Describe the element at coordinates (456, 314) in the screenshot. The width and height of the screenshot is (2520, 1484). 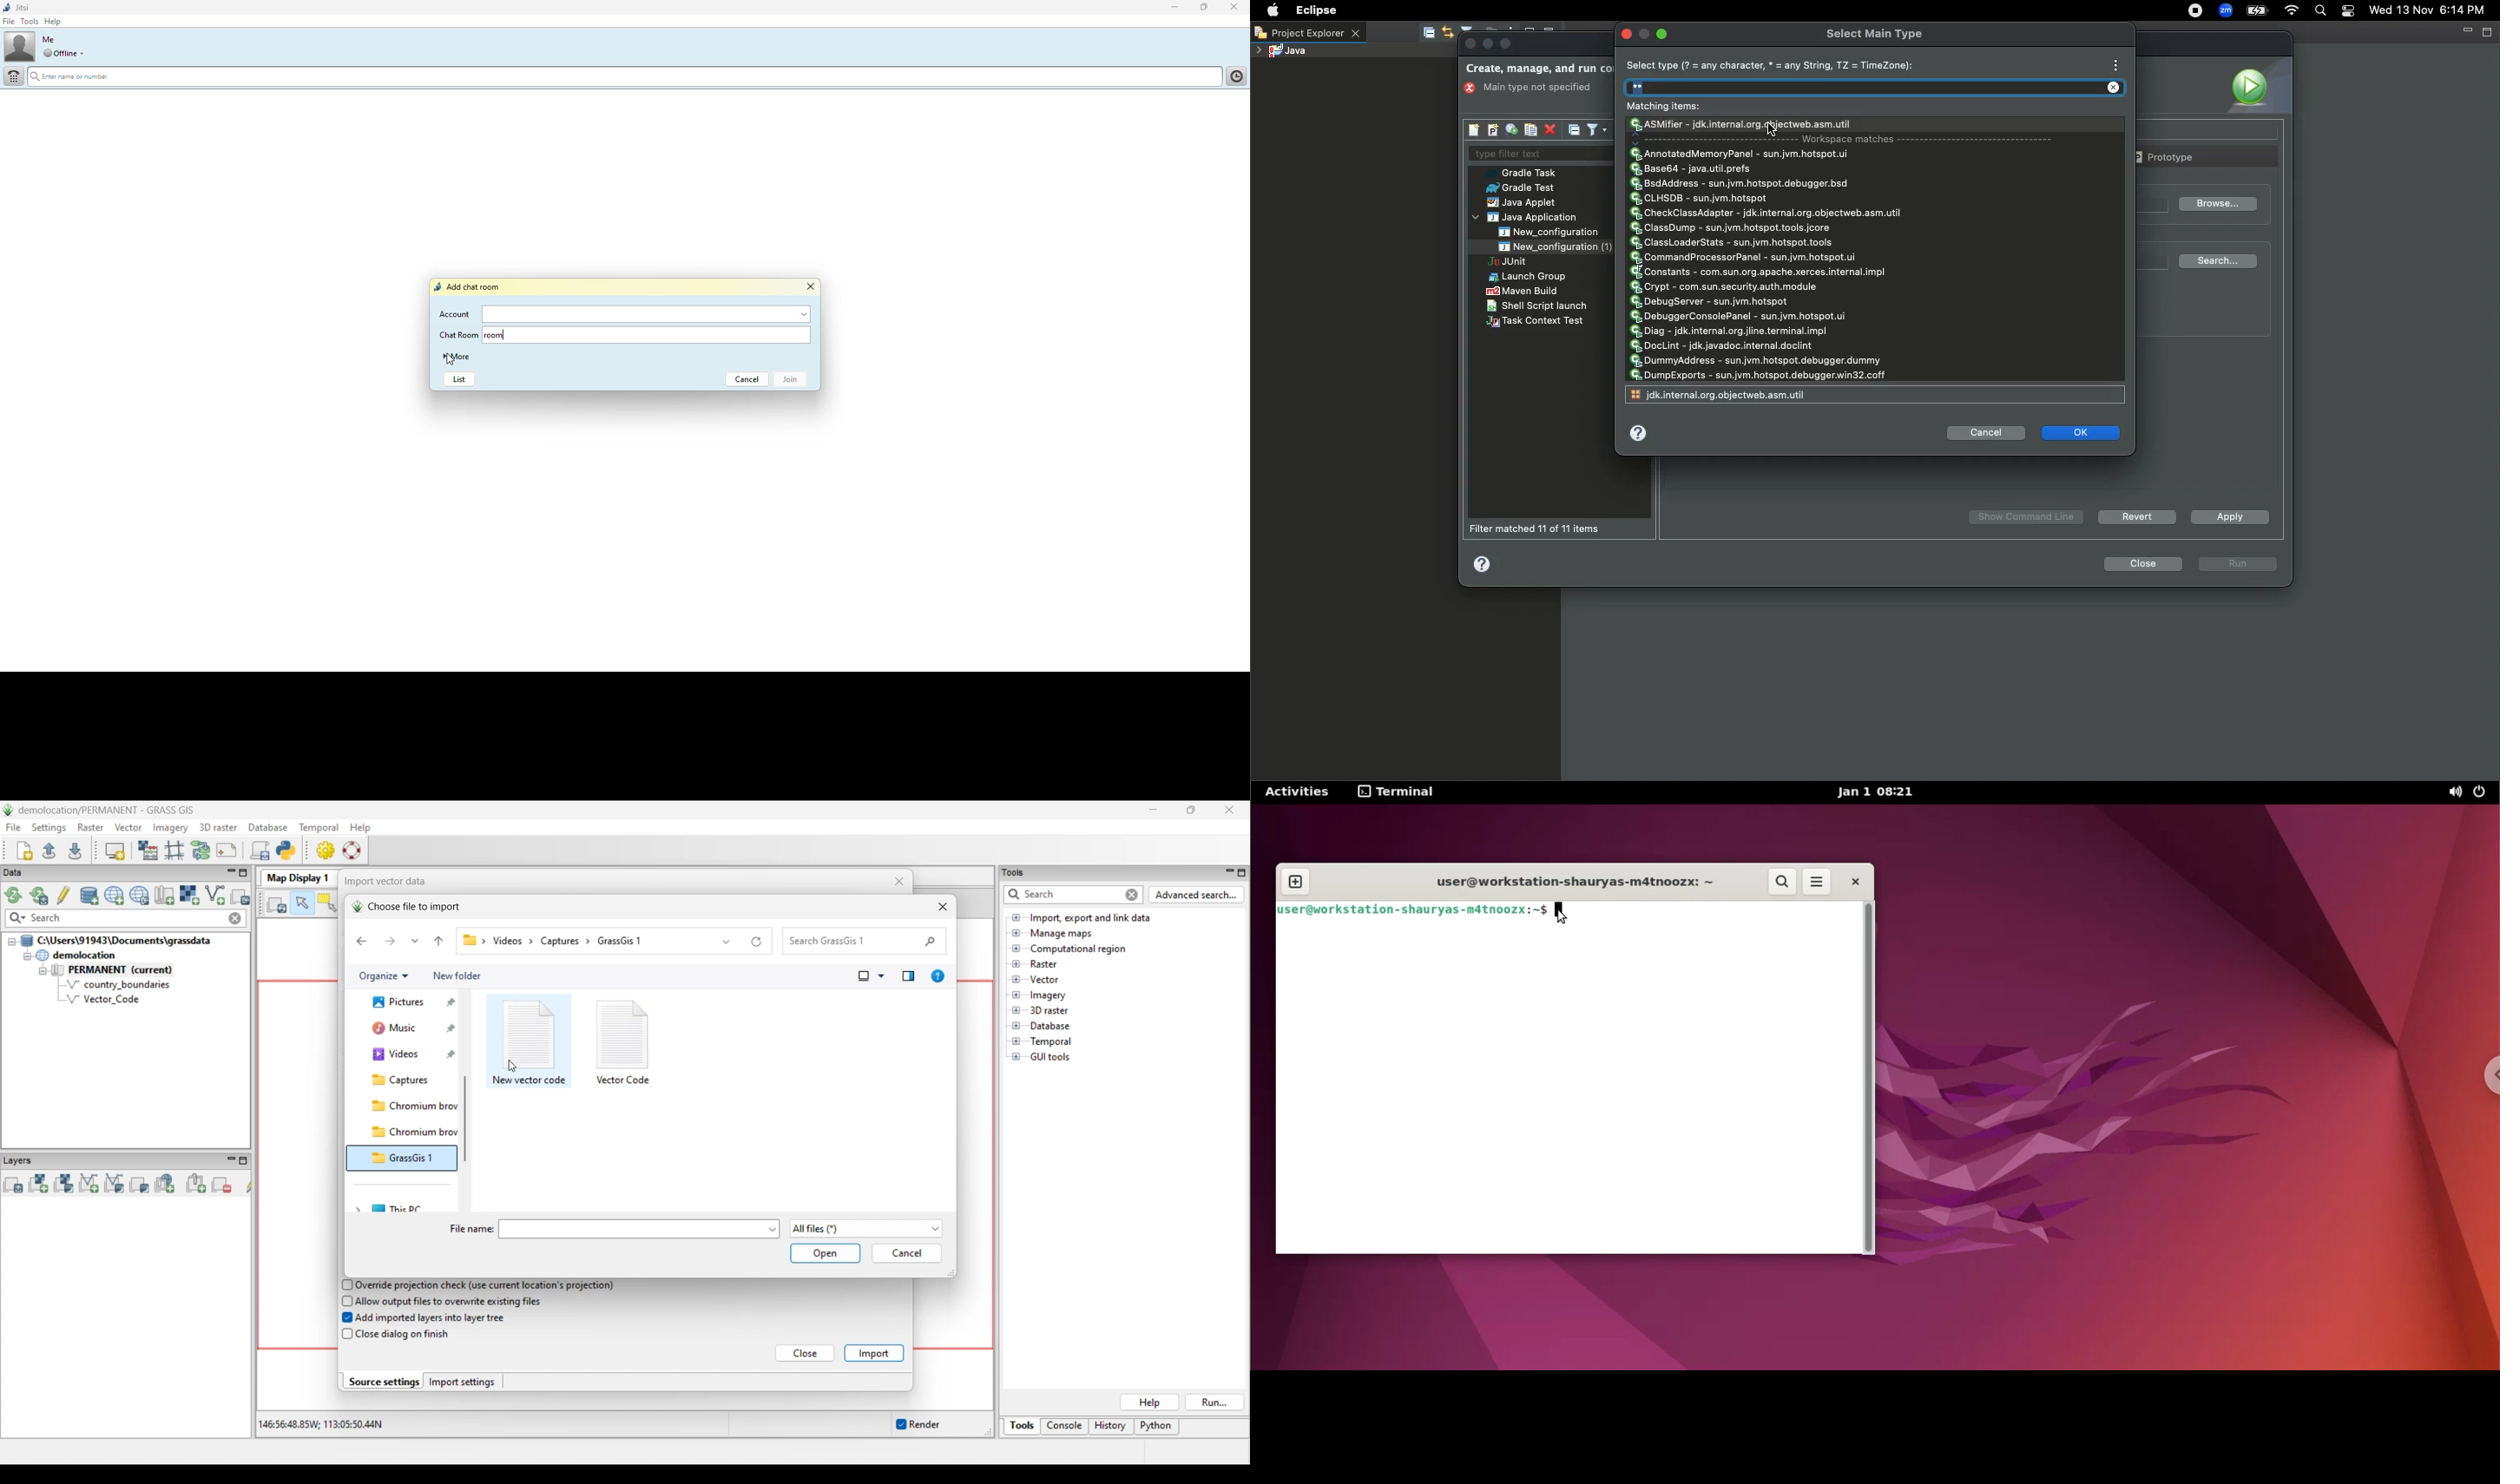
I see `account` at that location.